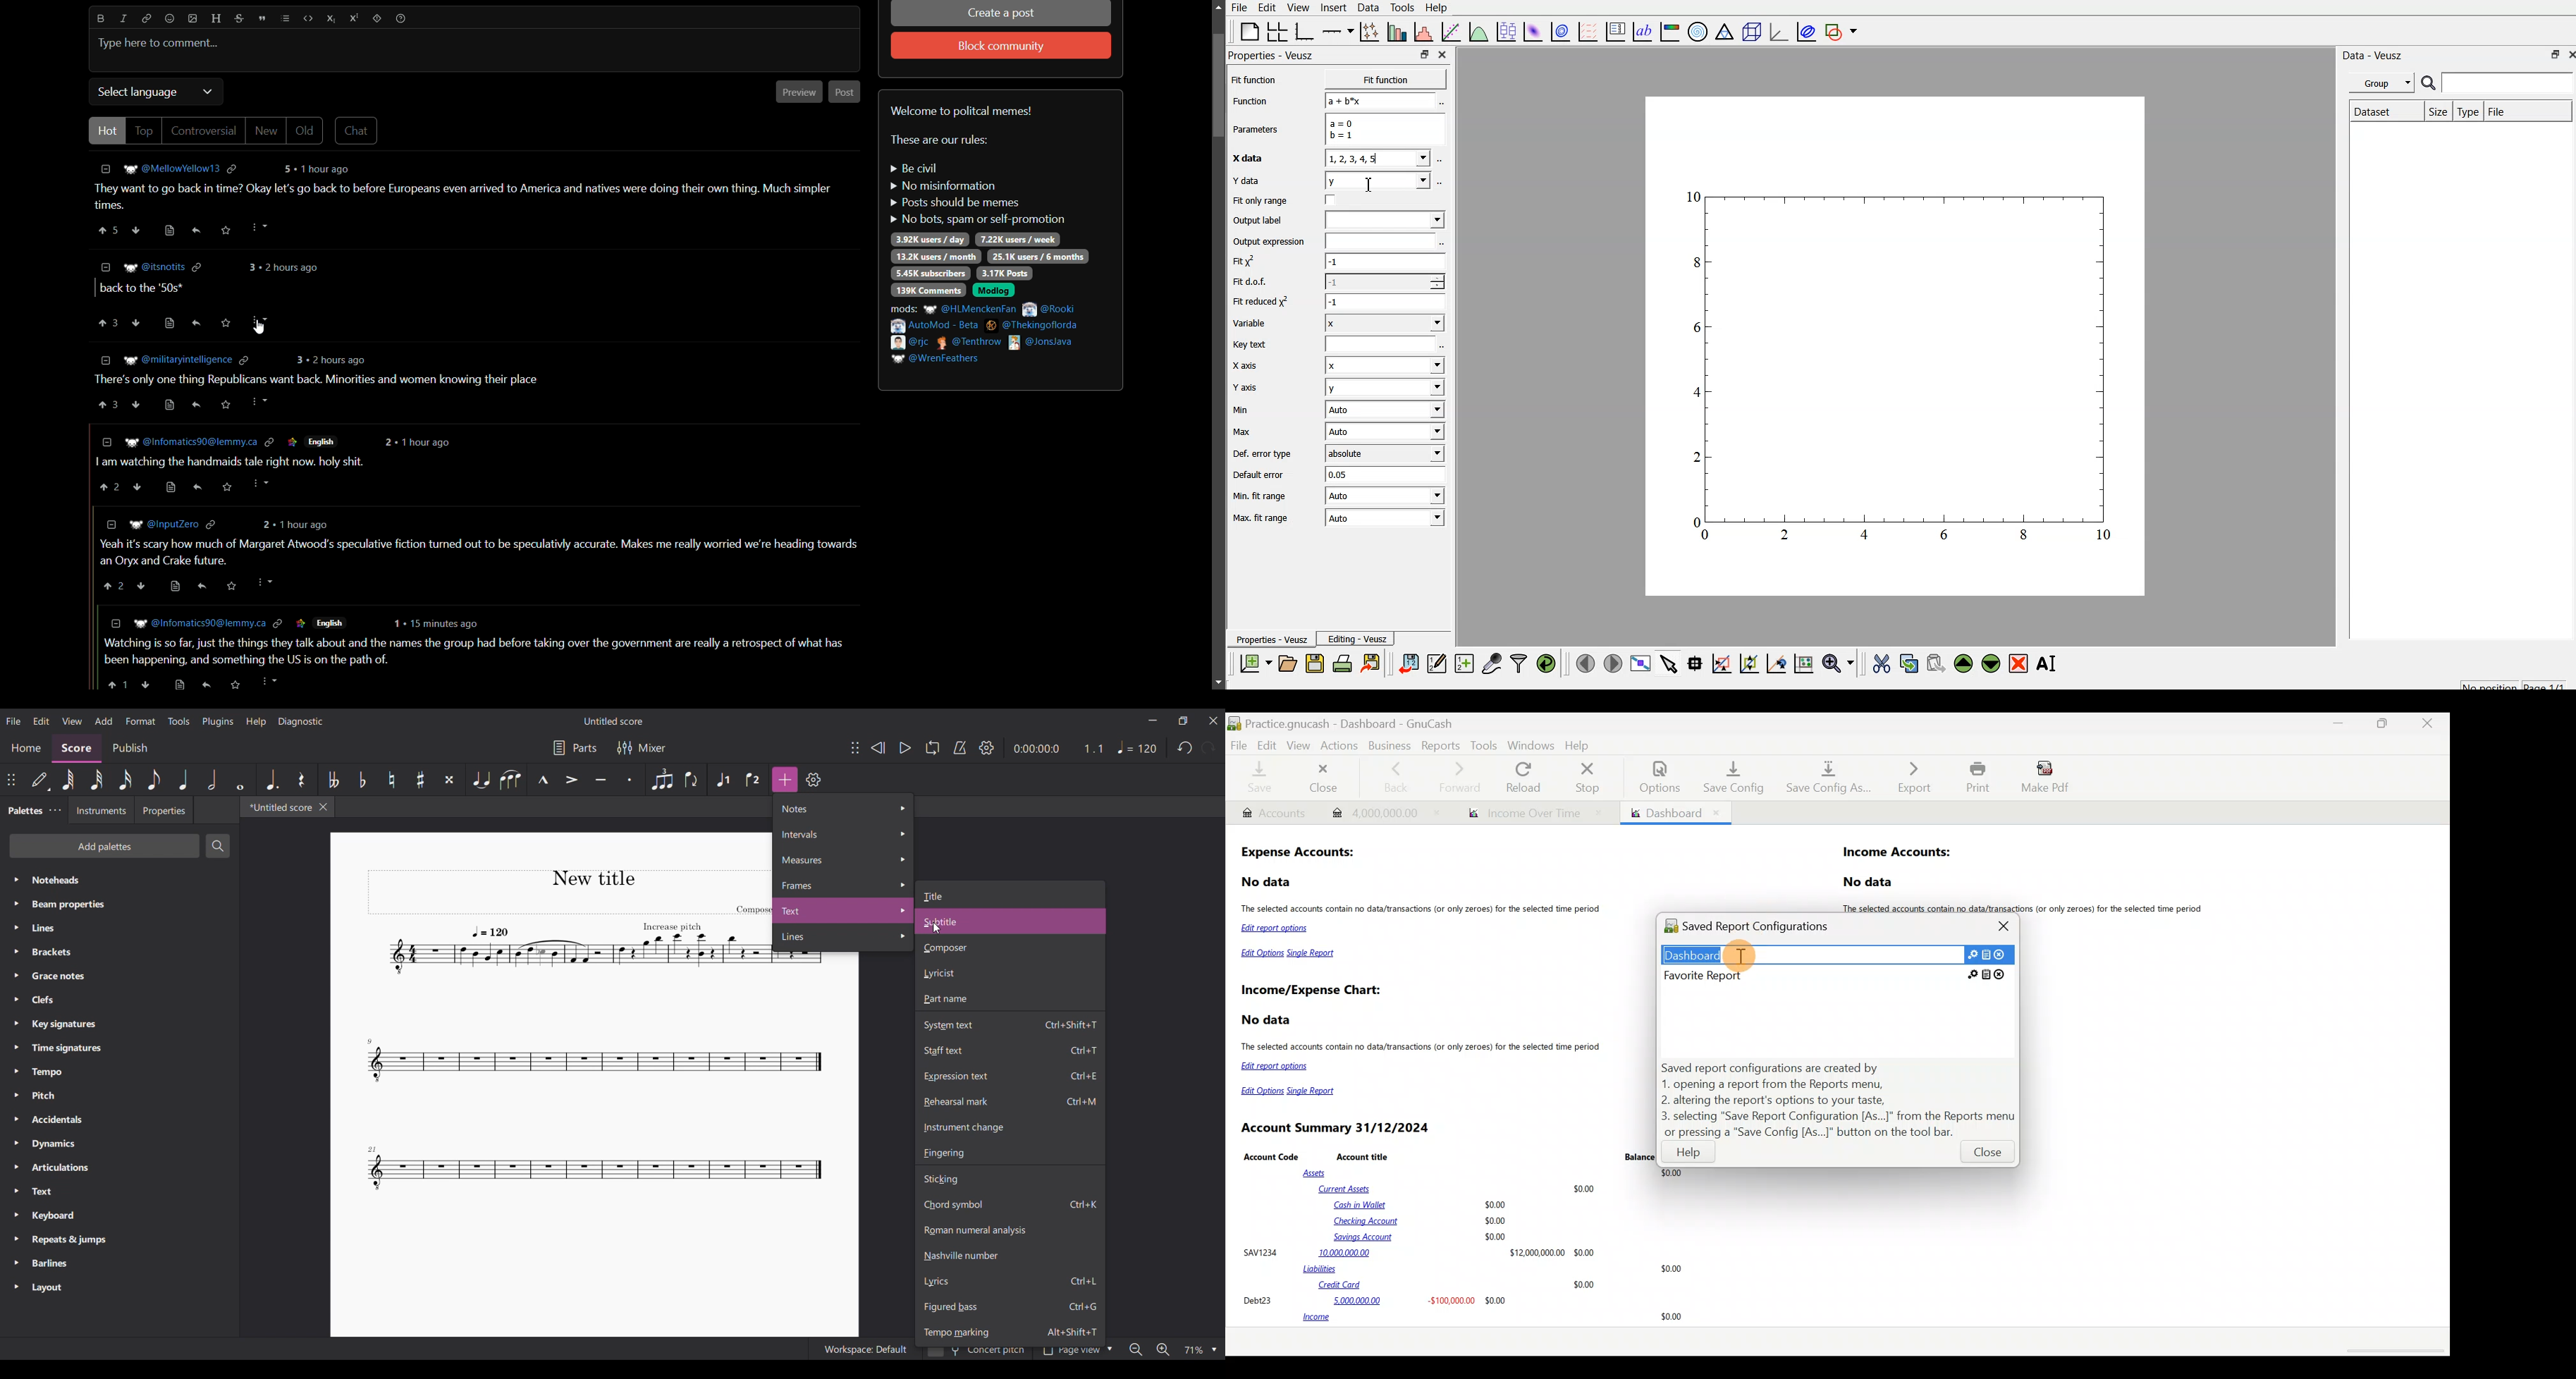 The width and height of the screenshot is (2576, 1400). I want to click on less information, so click(106, 266).